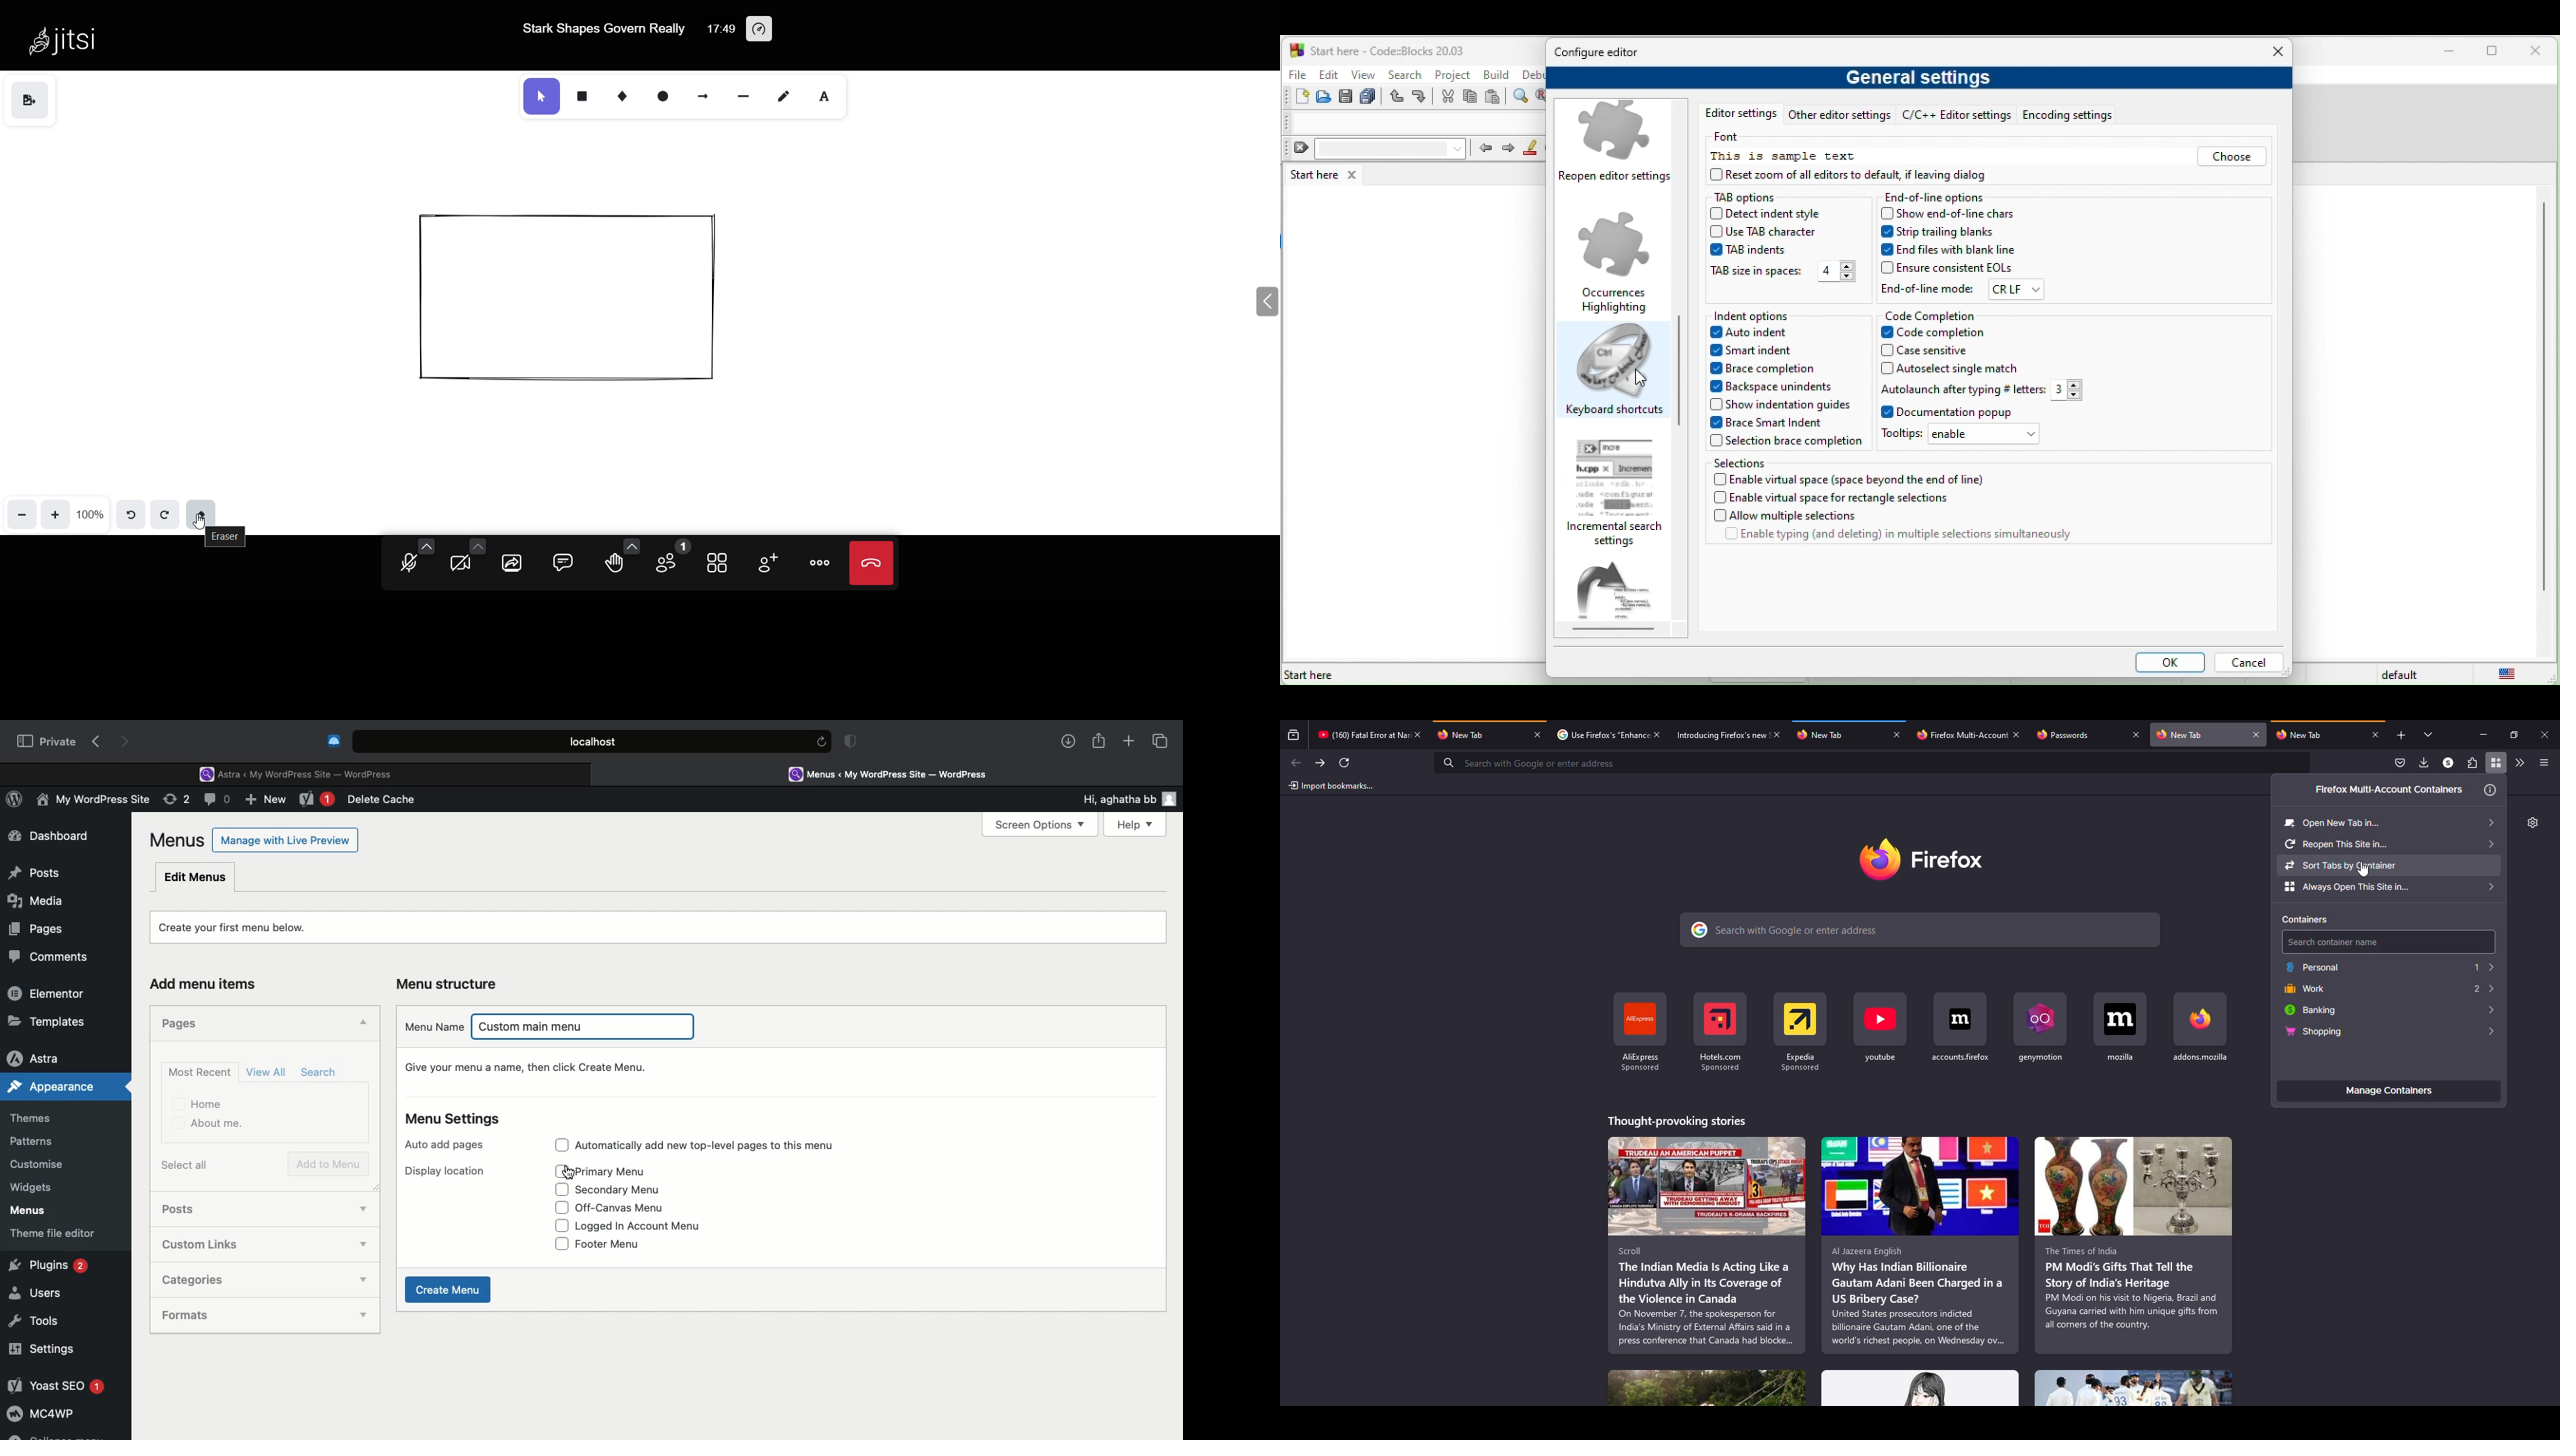 Image resolution: width=2576 pixels, height=1456 pixels. What do you see at coordinates (2313, 1010) in the screenshot?
I see `banking` at bounding box center [2313, 1010].